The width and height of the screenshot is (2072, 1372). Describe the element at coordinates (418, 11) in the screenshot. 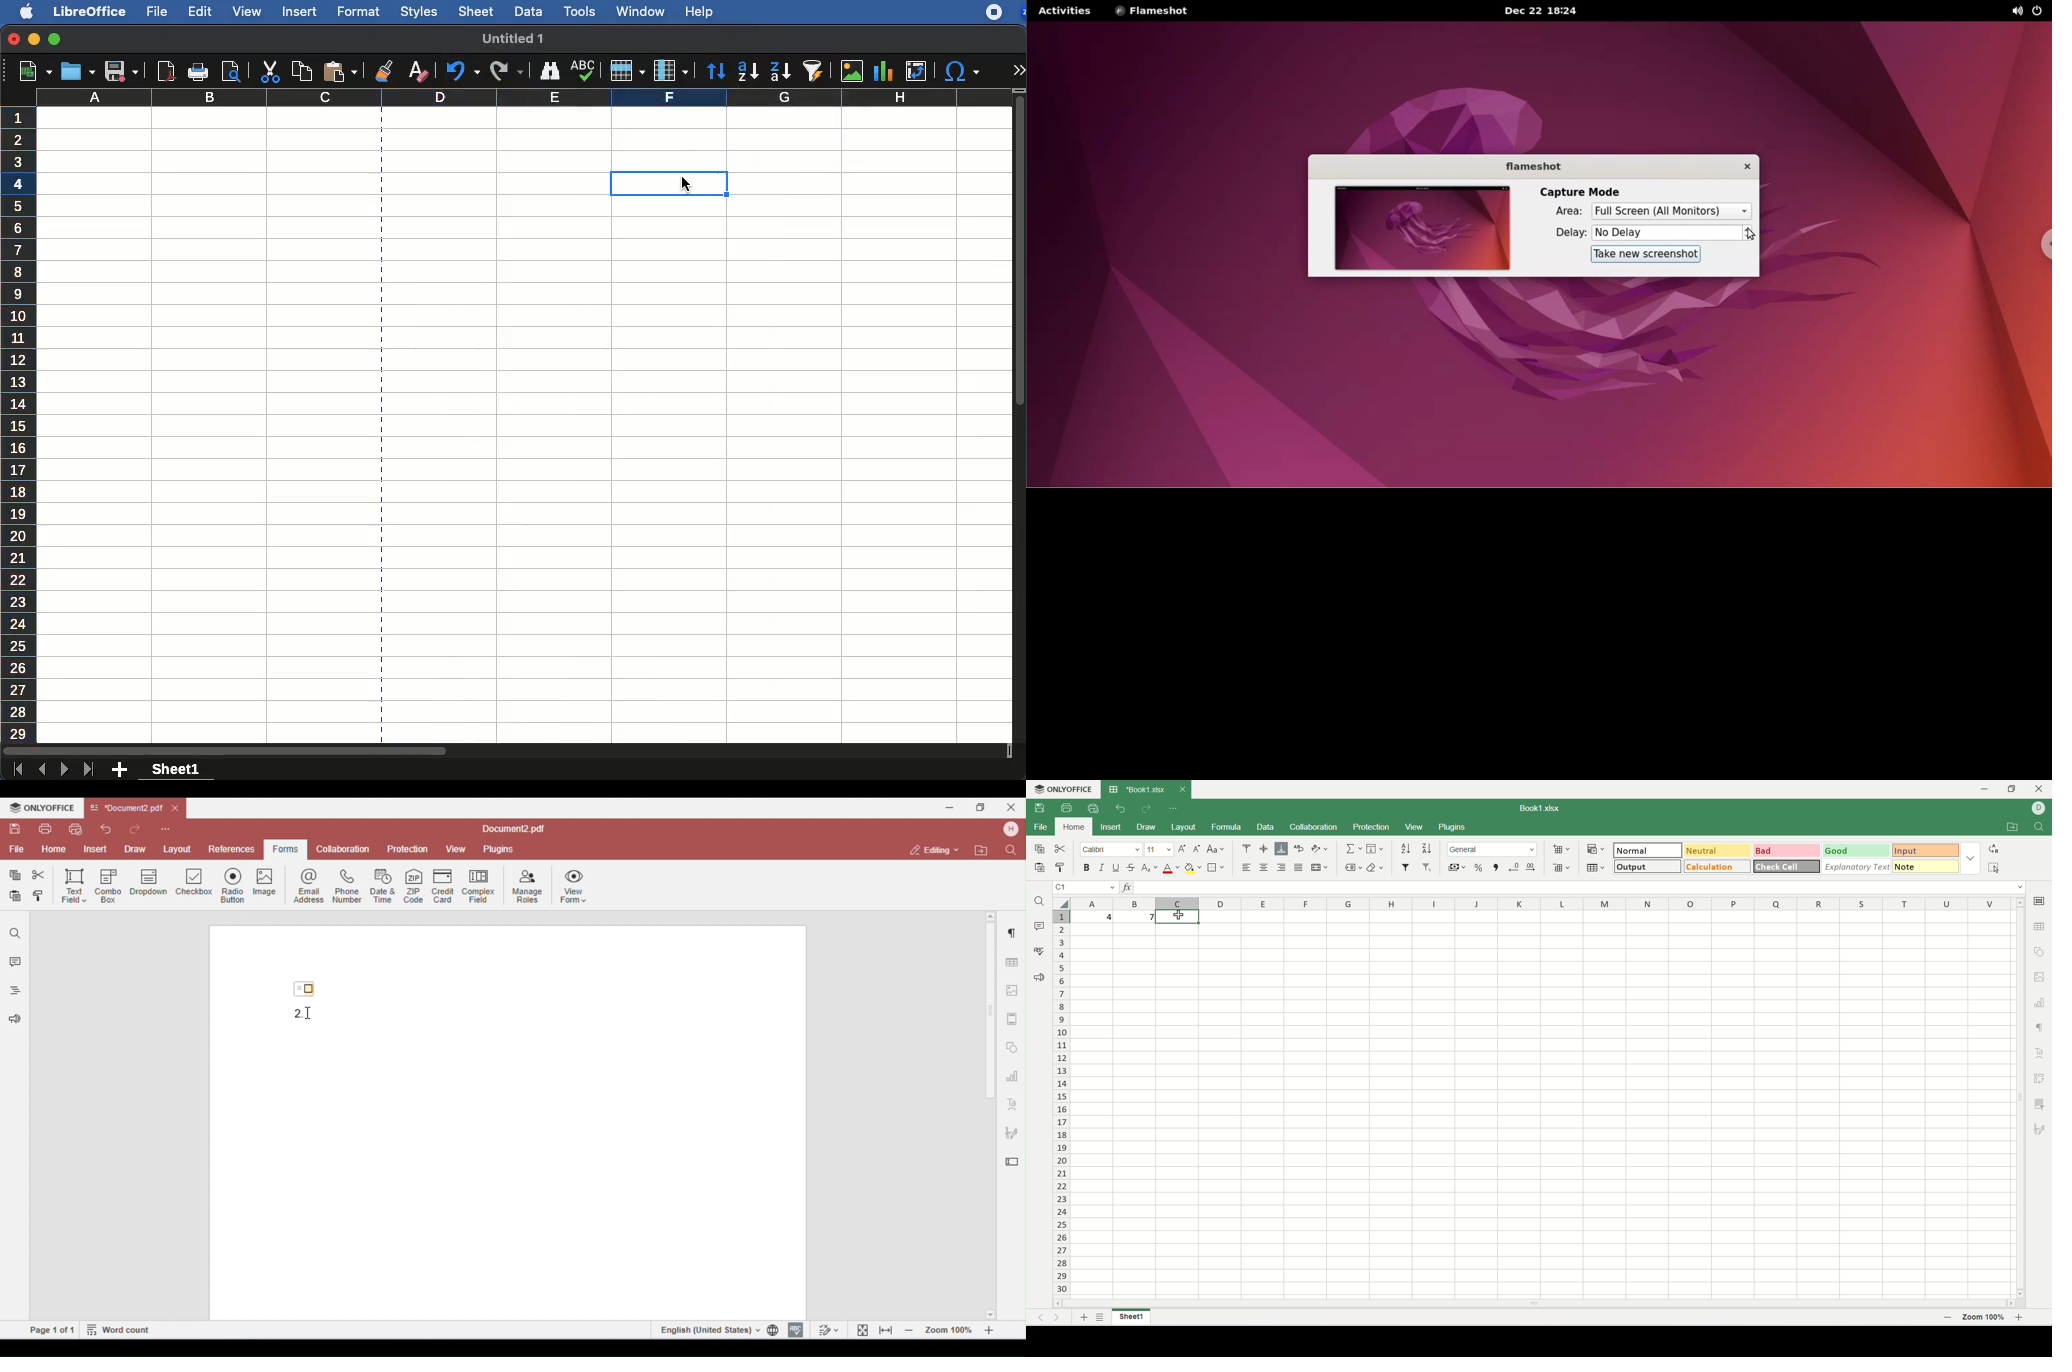

I see `styles` at that location.